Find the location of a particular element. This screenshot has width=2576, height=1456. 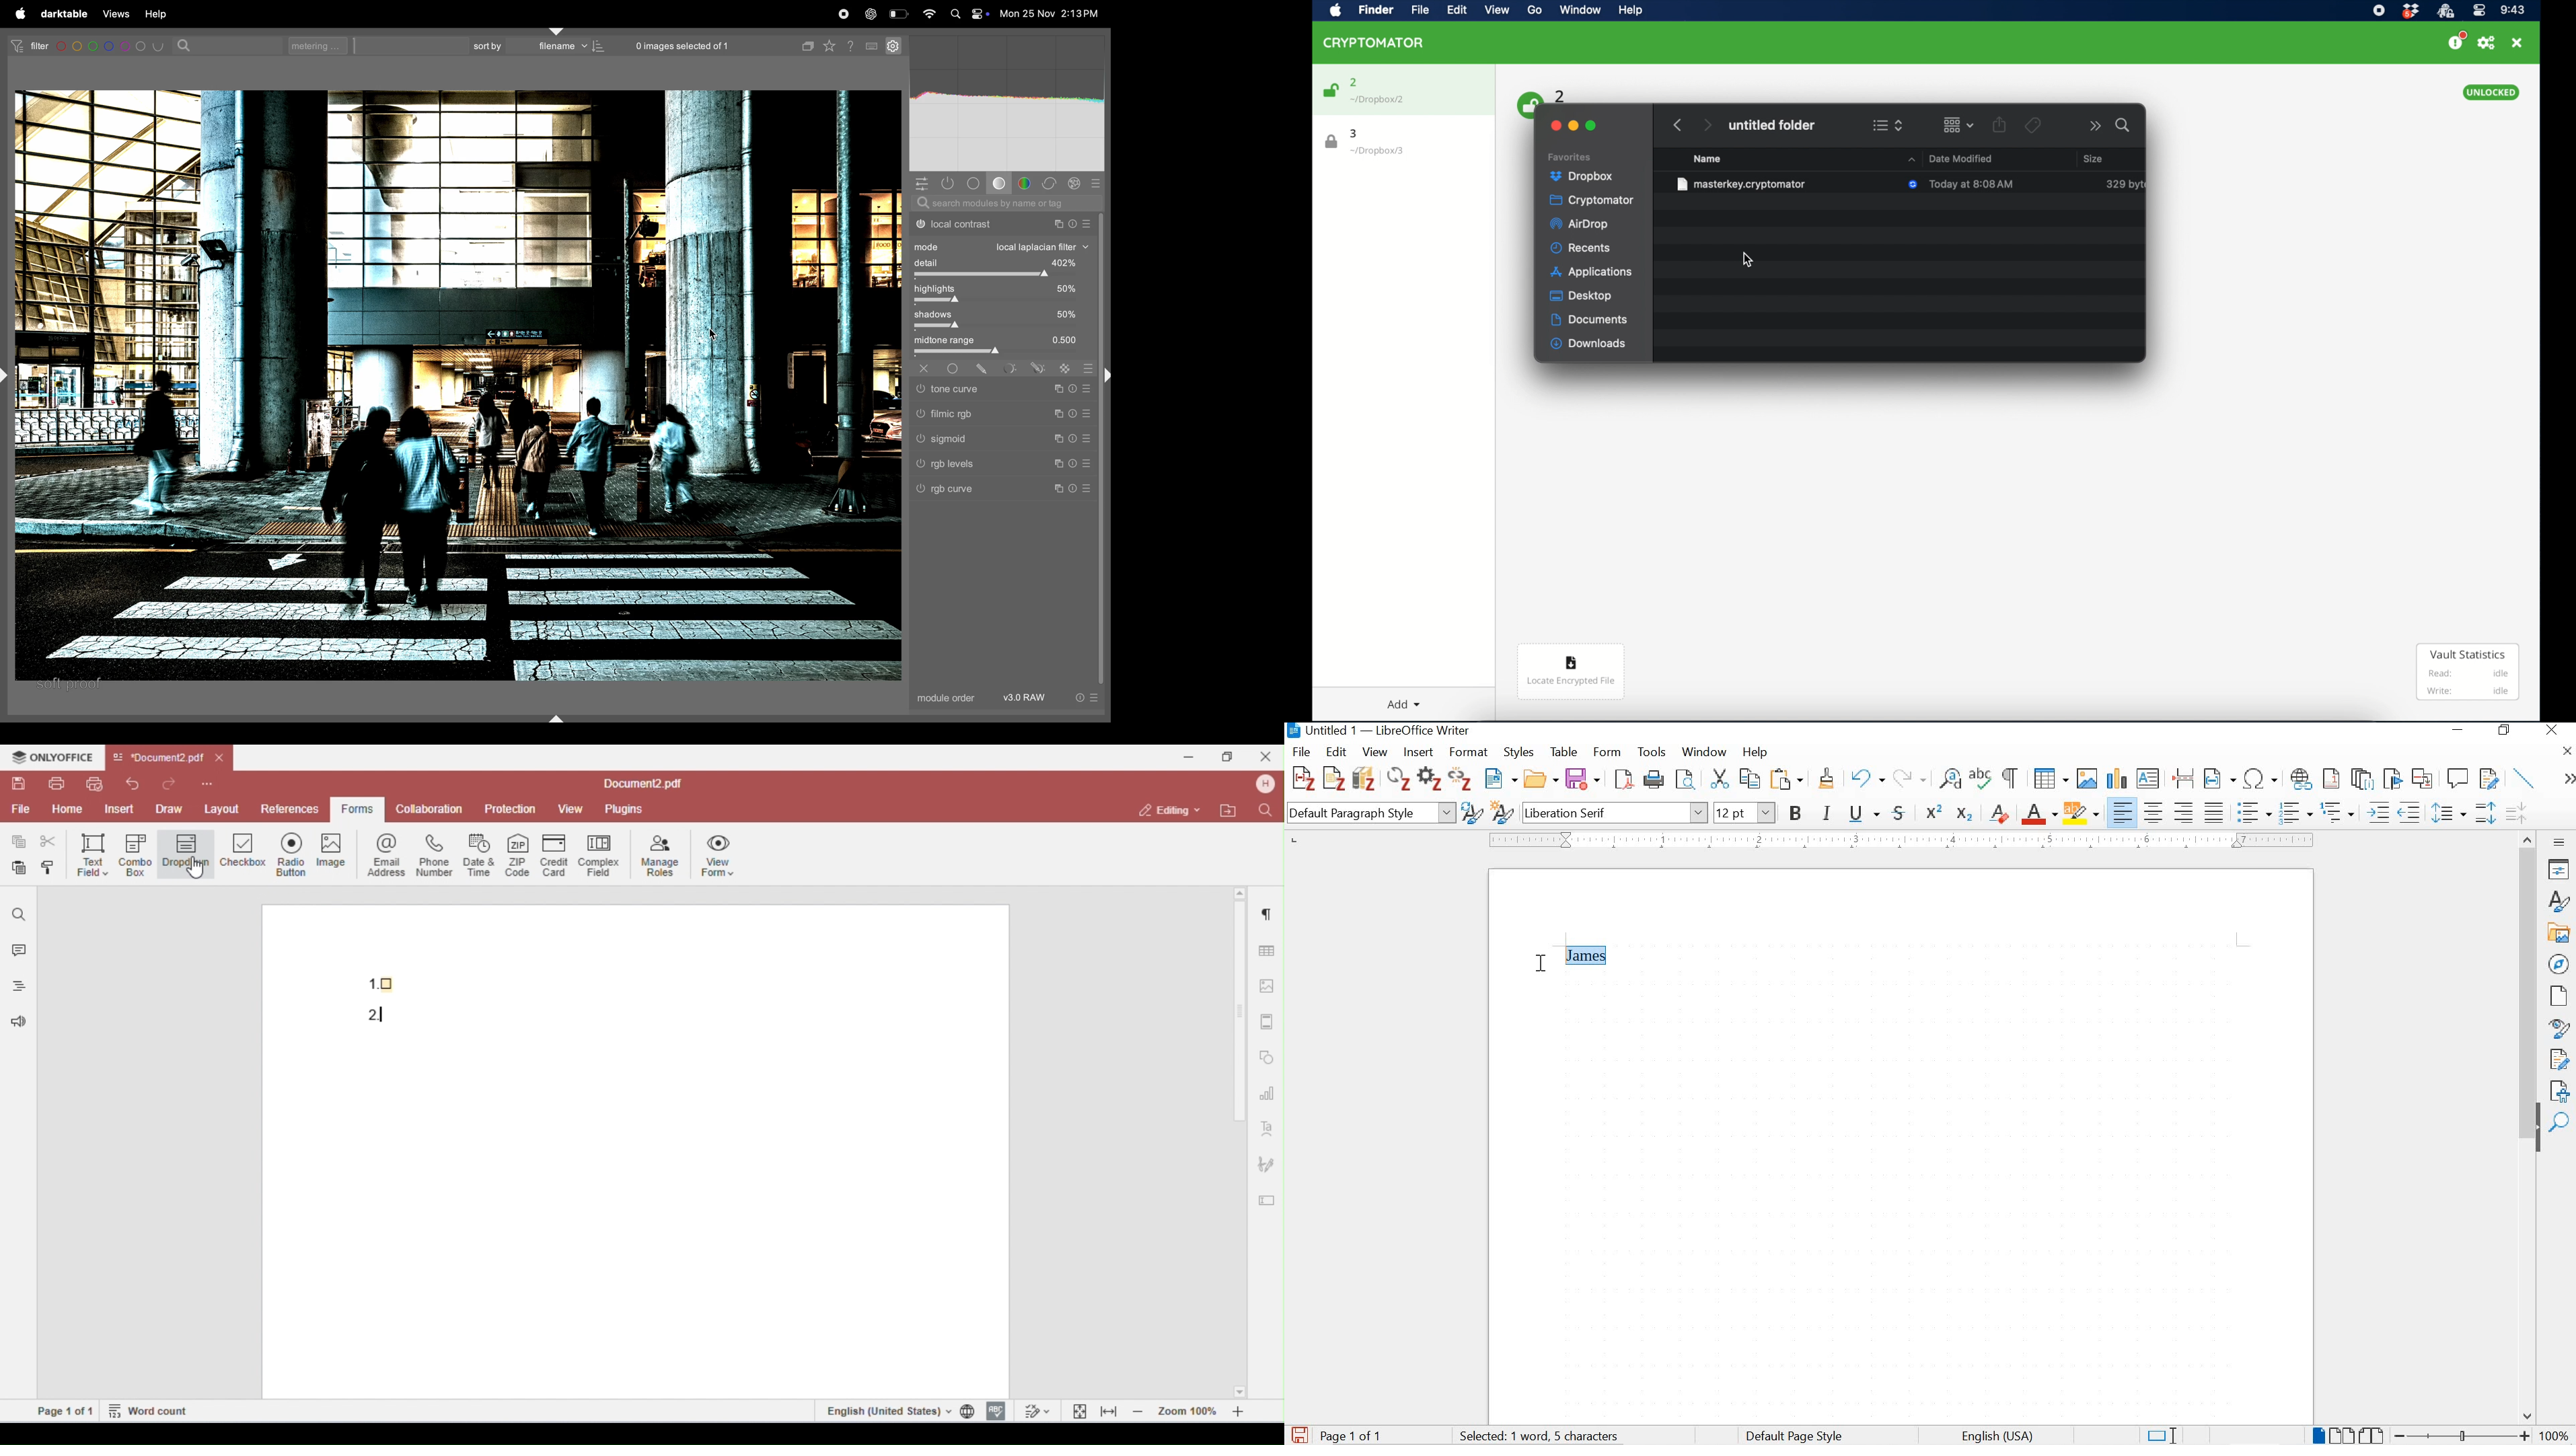

maximize is located at coordinates (1591, 126).